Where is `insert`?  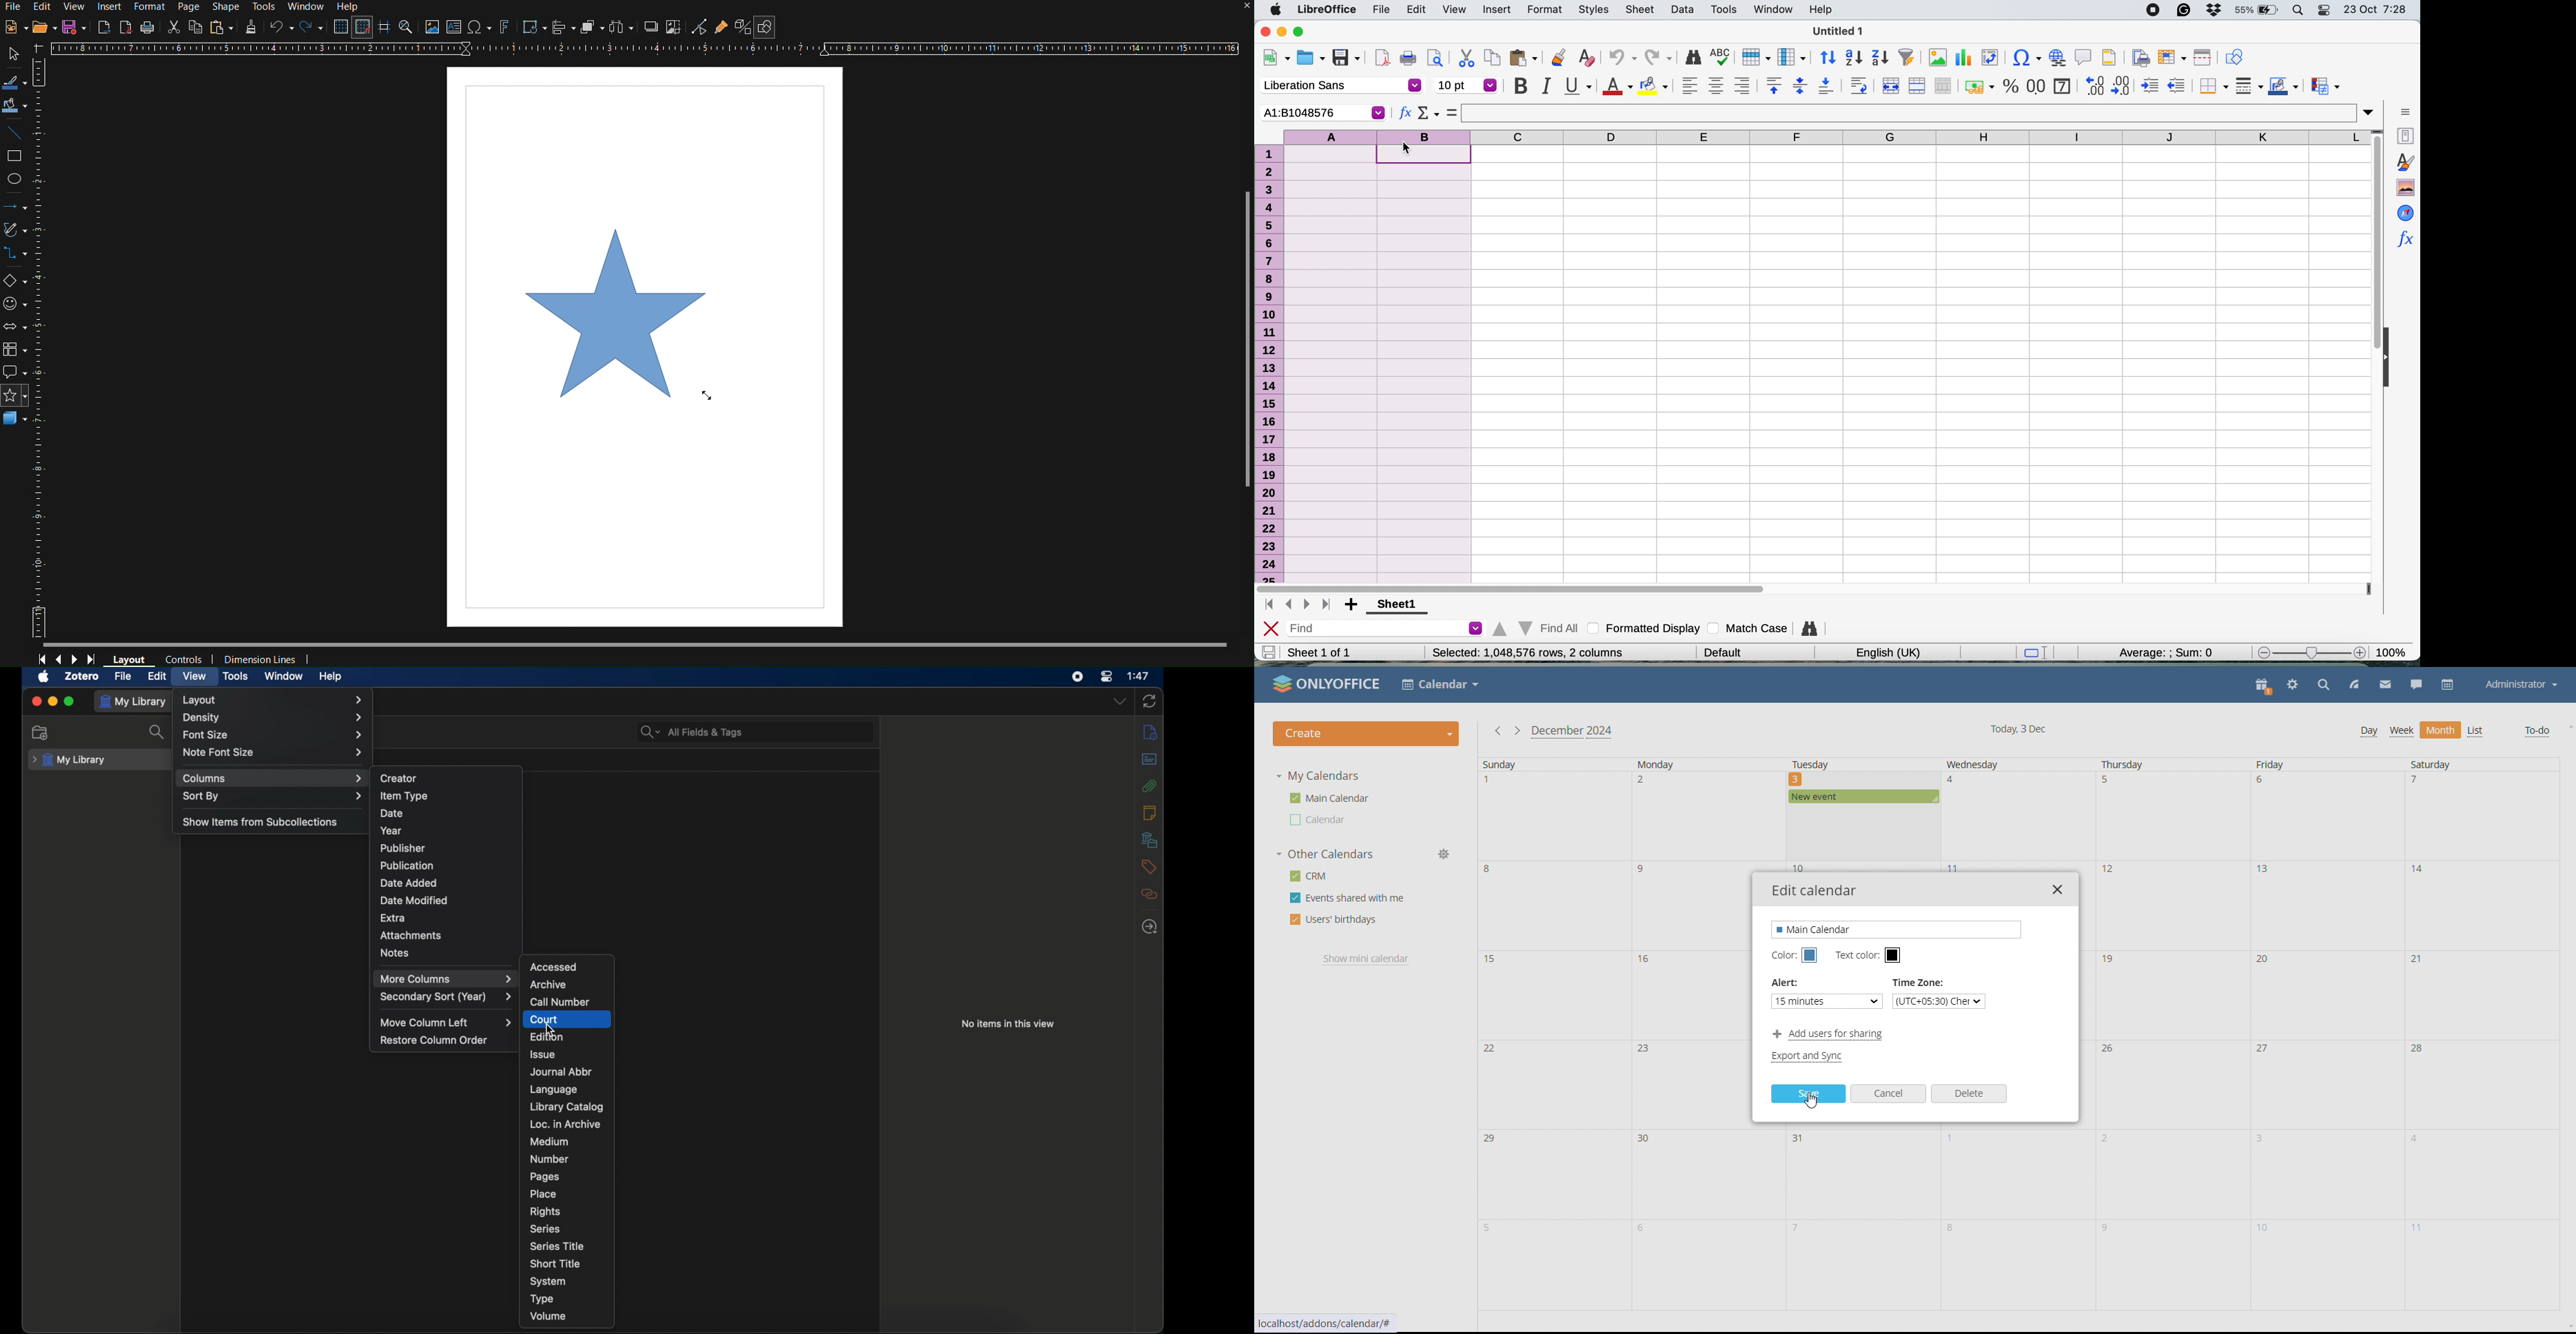
insert is located at coordinates (1495, 10).